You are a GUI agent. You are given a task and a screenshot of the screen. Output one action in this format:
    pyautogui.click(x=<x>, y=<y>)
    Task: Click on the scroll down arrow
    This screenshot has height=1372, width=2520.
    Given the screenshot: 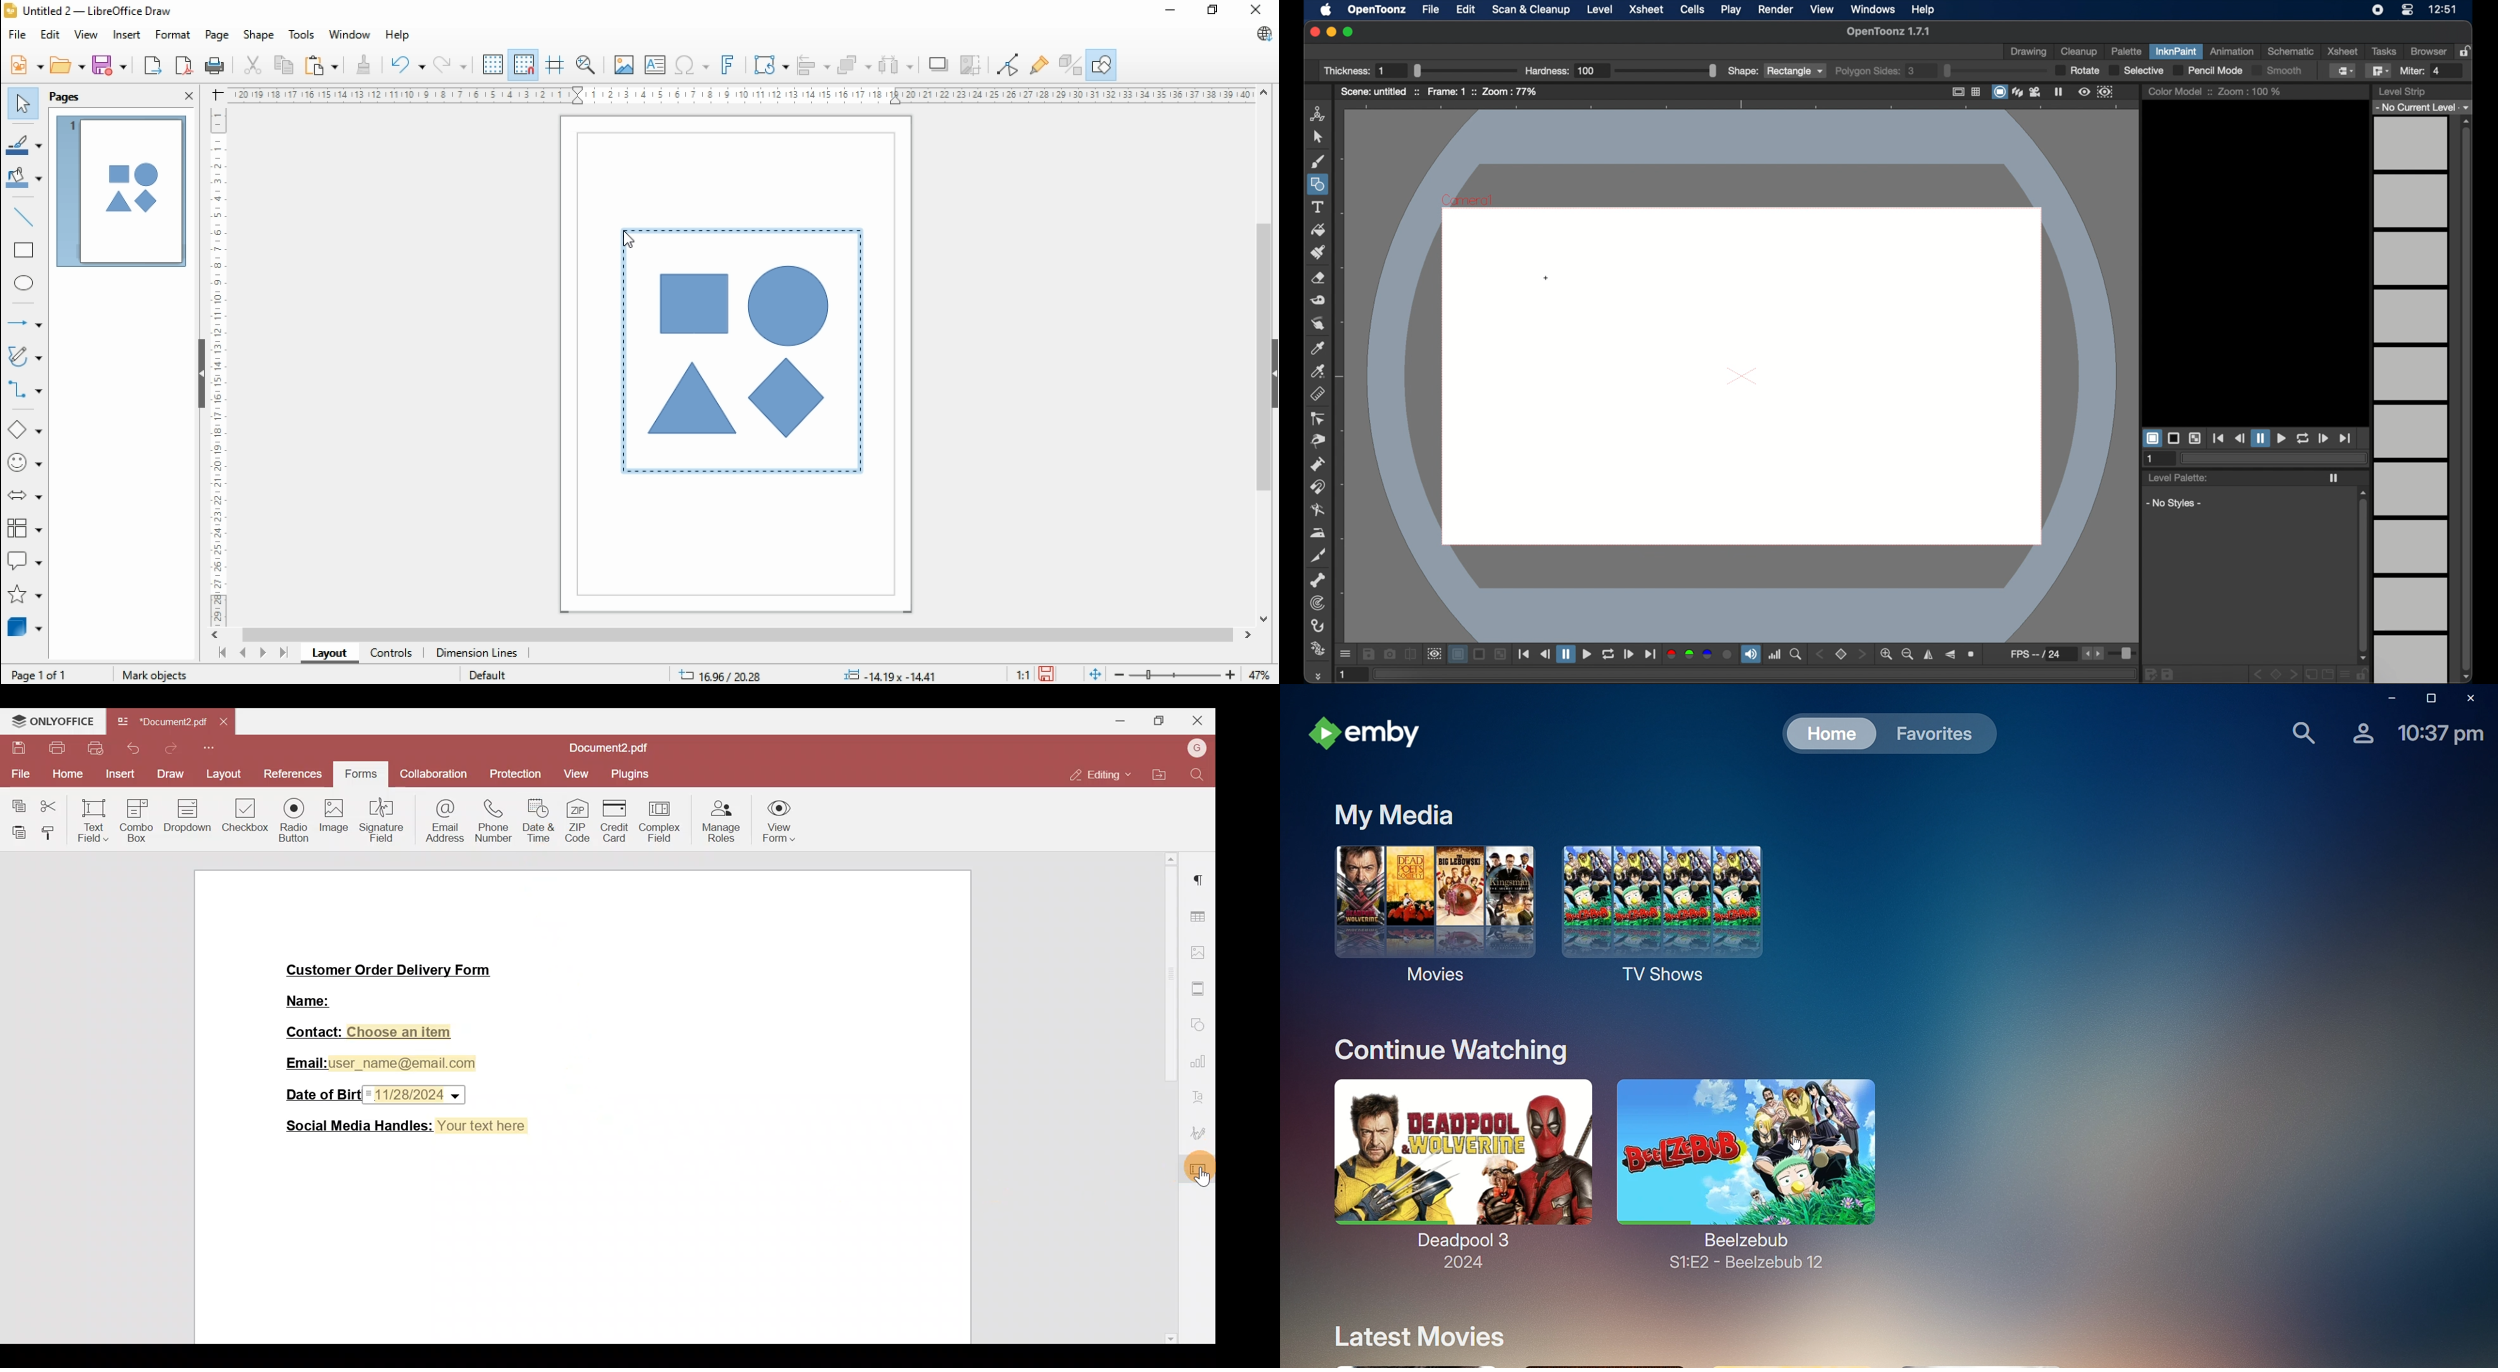 What is the action you would take?
    pyautogui.click(x=2470, y=677)
    